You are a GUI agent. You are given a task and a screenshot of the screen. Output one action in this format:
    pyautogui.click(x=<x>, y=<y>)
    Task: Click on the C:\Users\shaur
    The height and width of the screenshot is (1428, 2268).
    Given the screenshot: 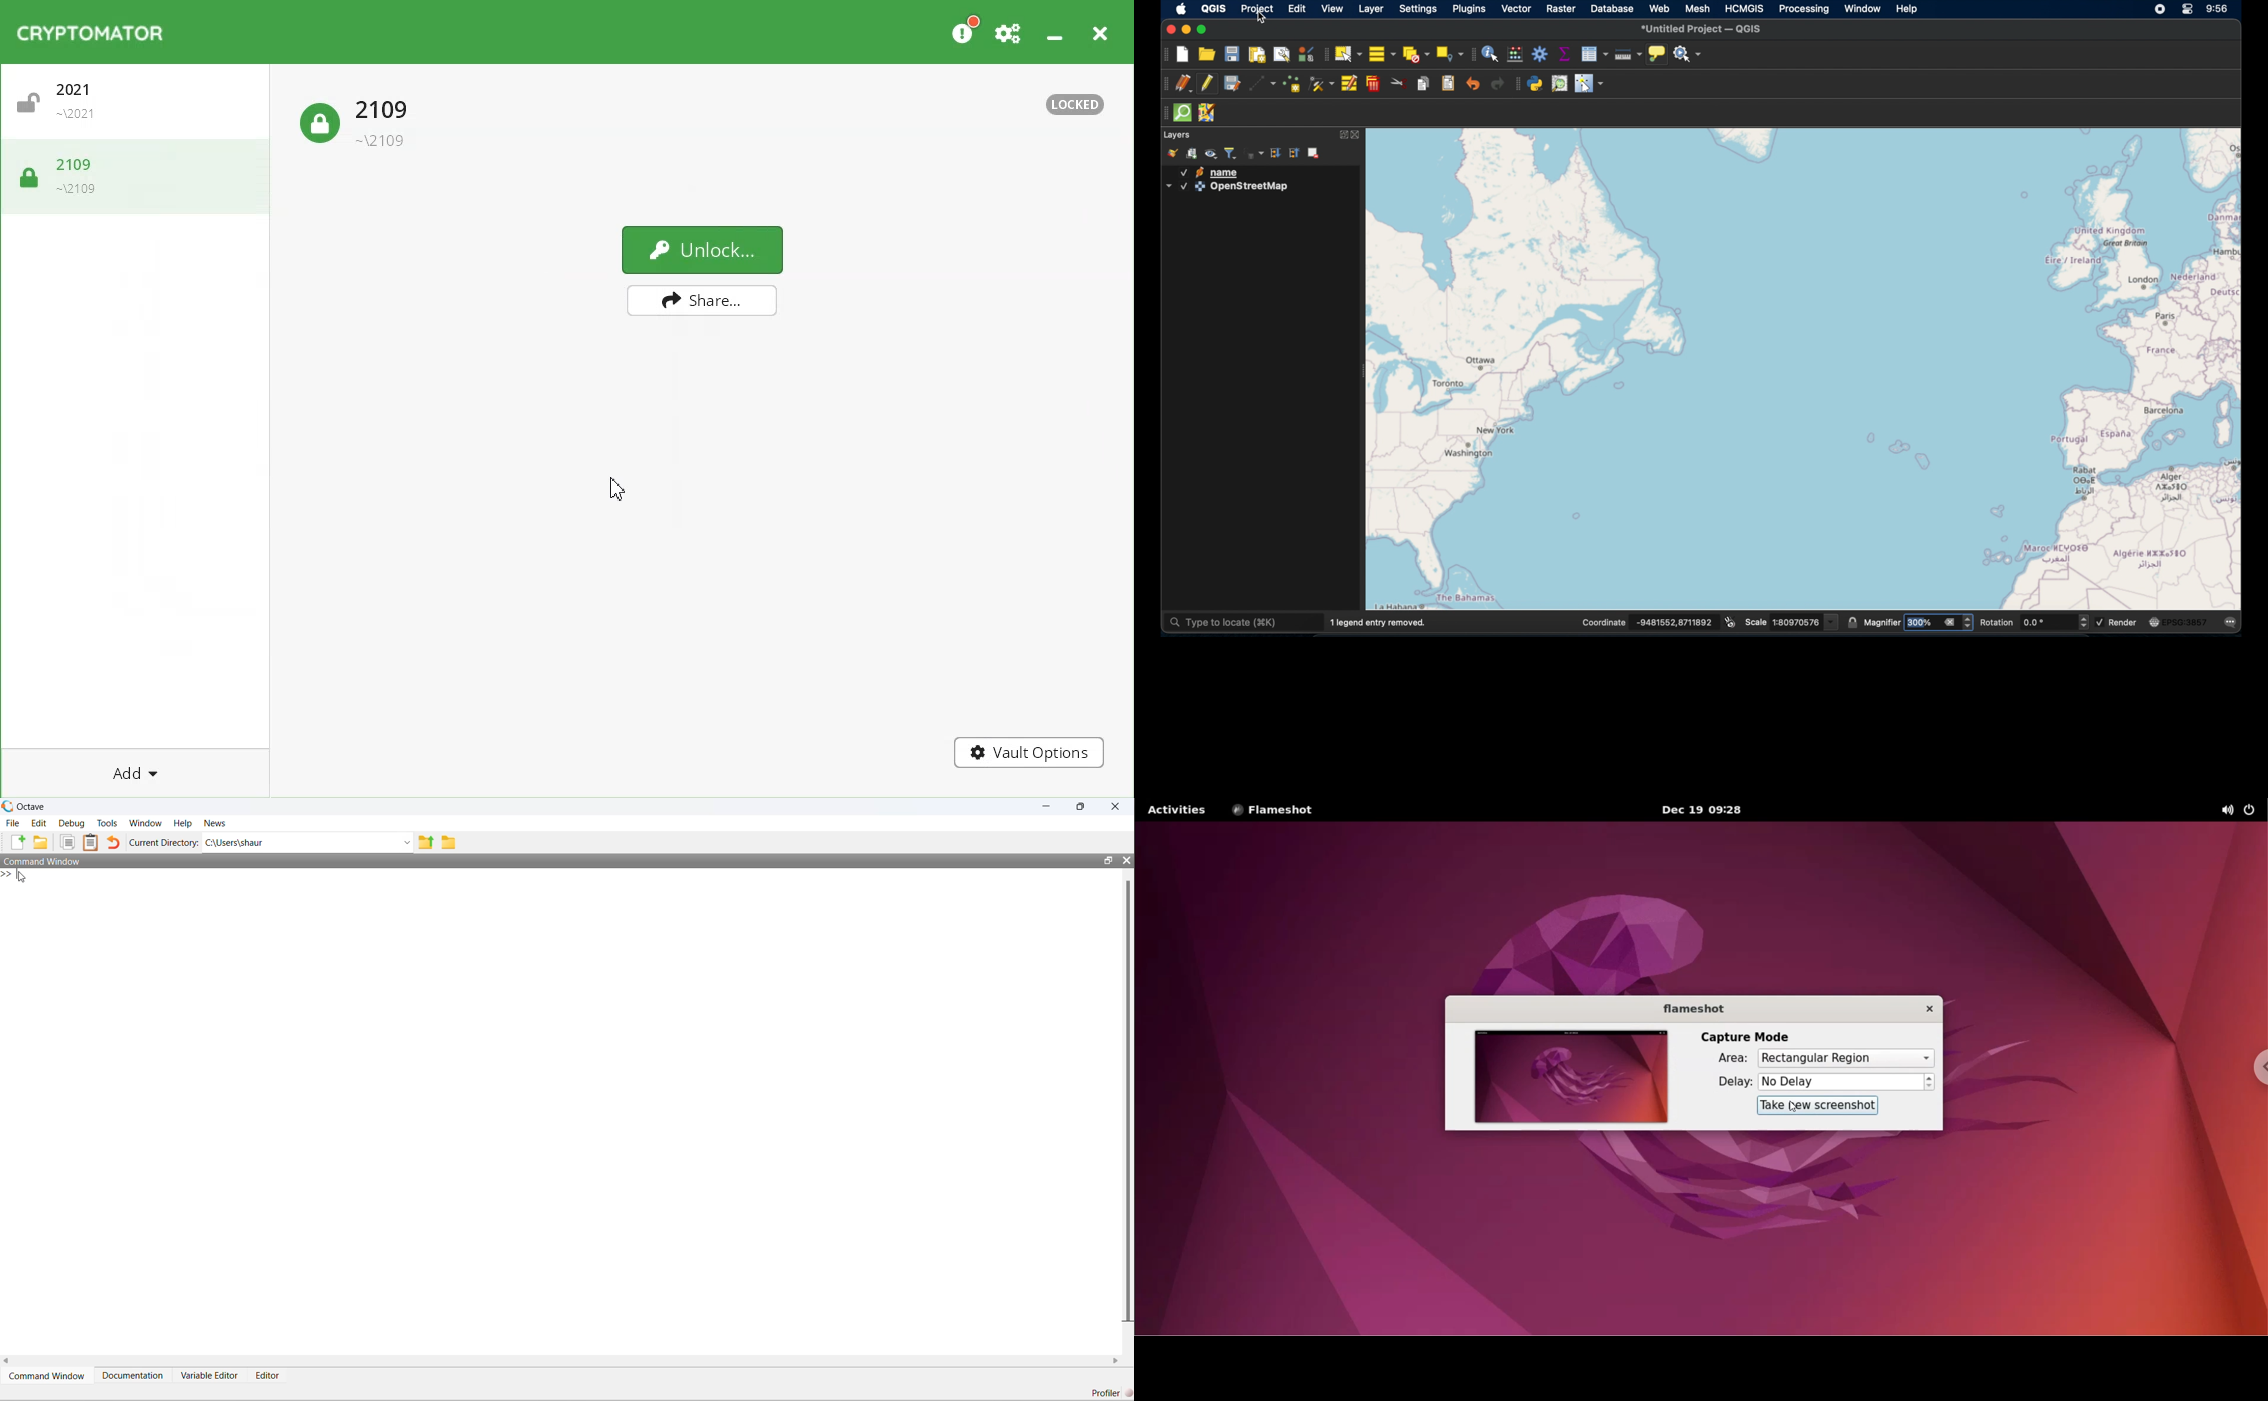 What is the action you would take?
    pyautogui.click(x=300, y=842)
    